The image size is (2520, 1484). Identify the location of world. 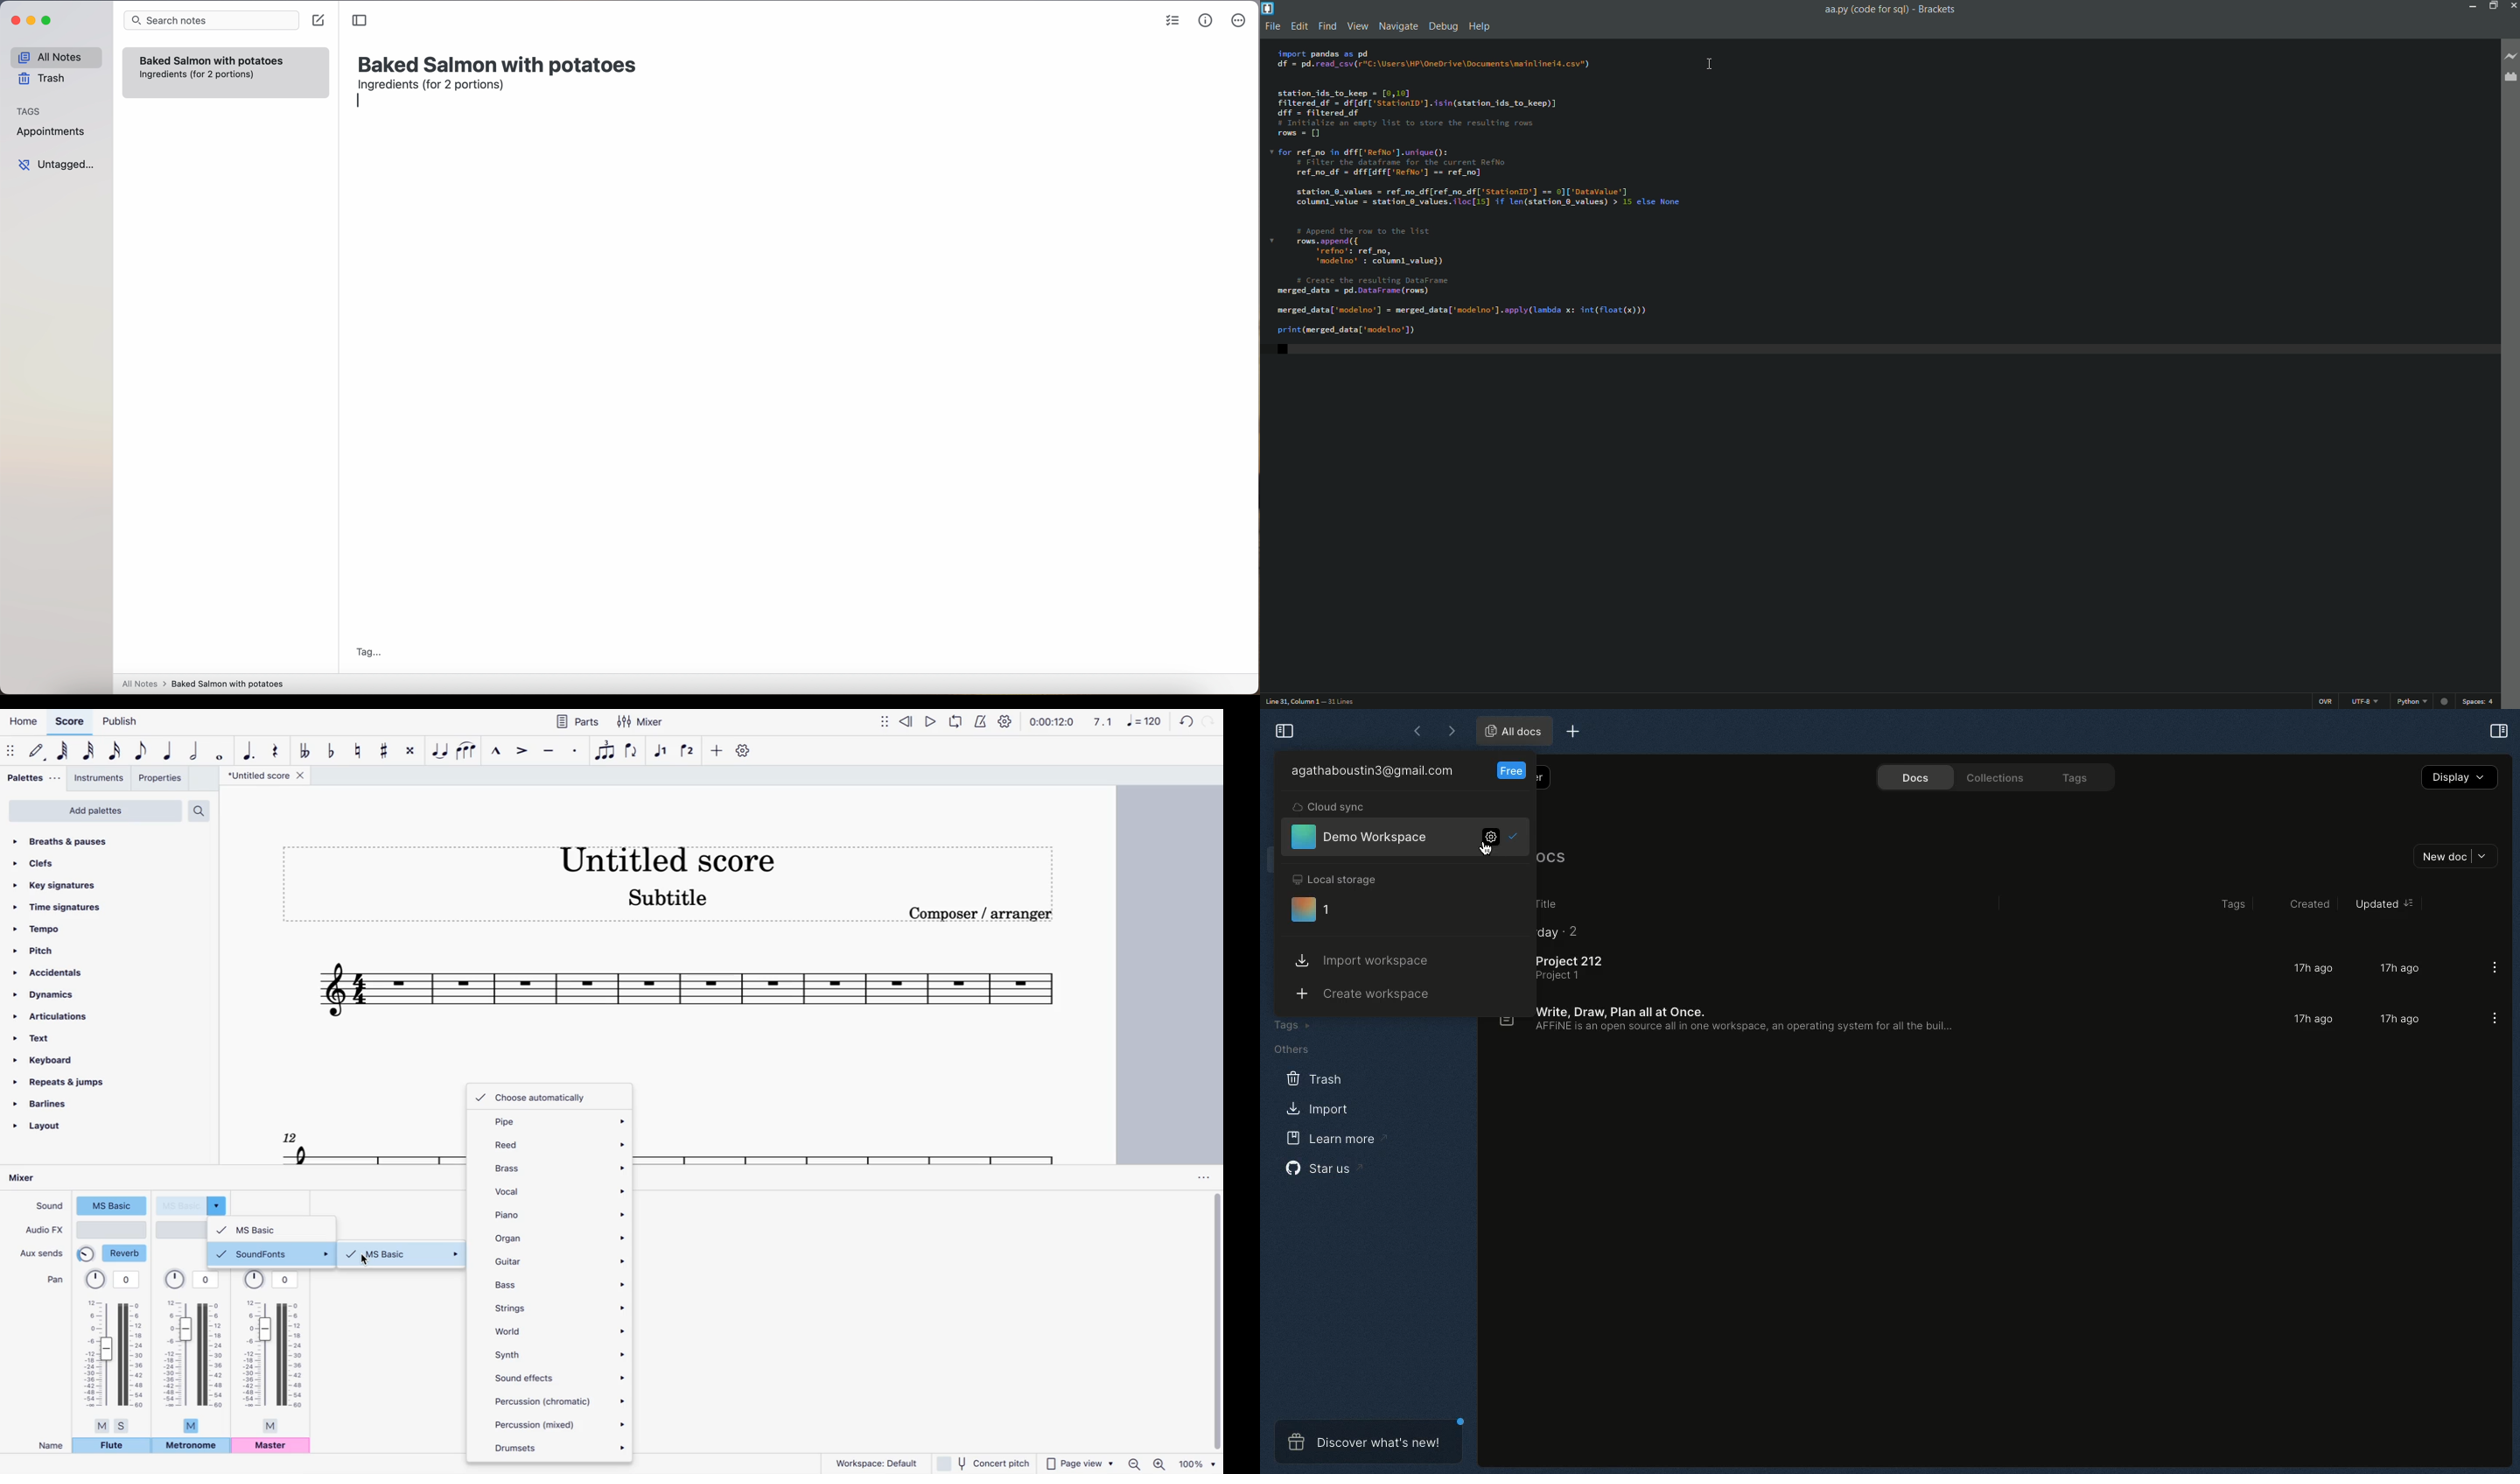
(562, 1328).